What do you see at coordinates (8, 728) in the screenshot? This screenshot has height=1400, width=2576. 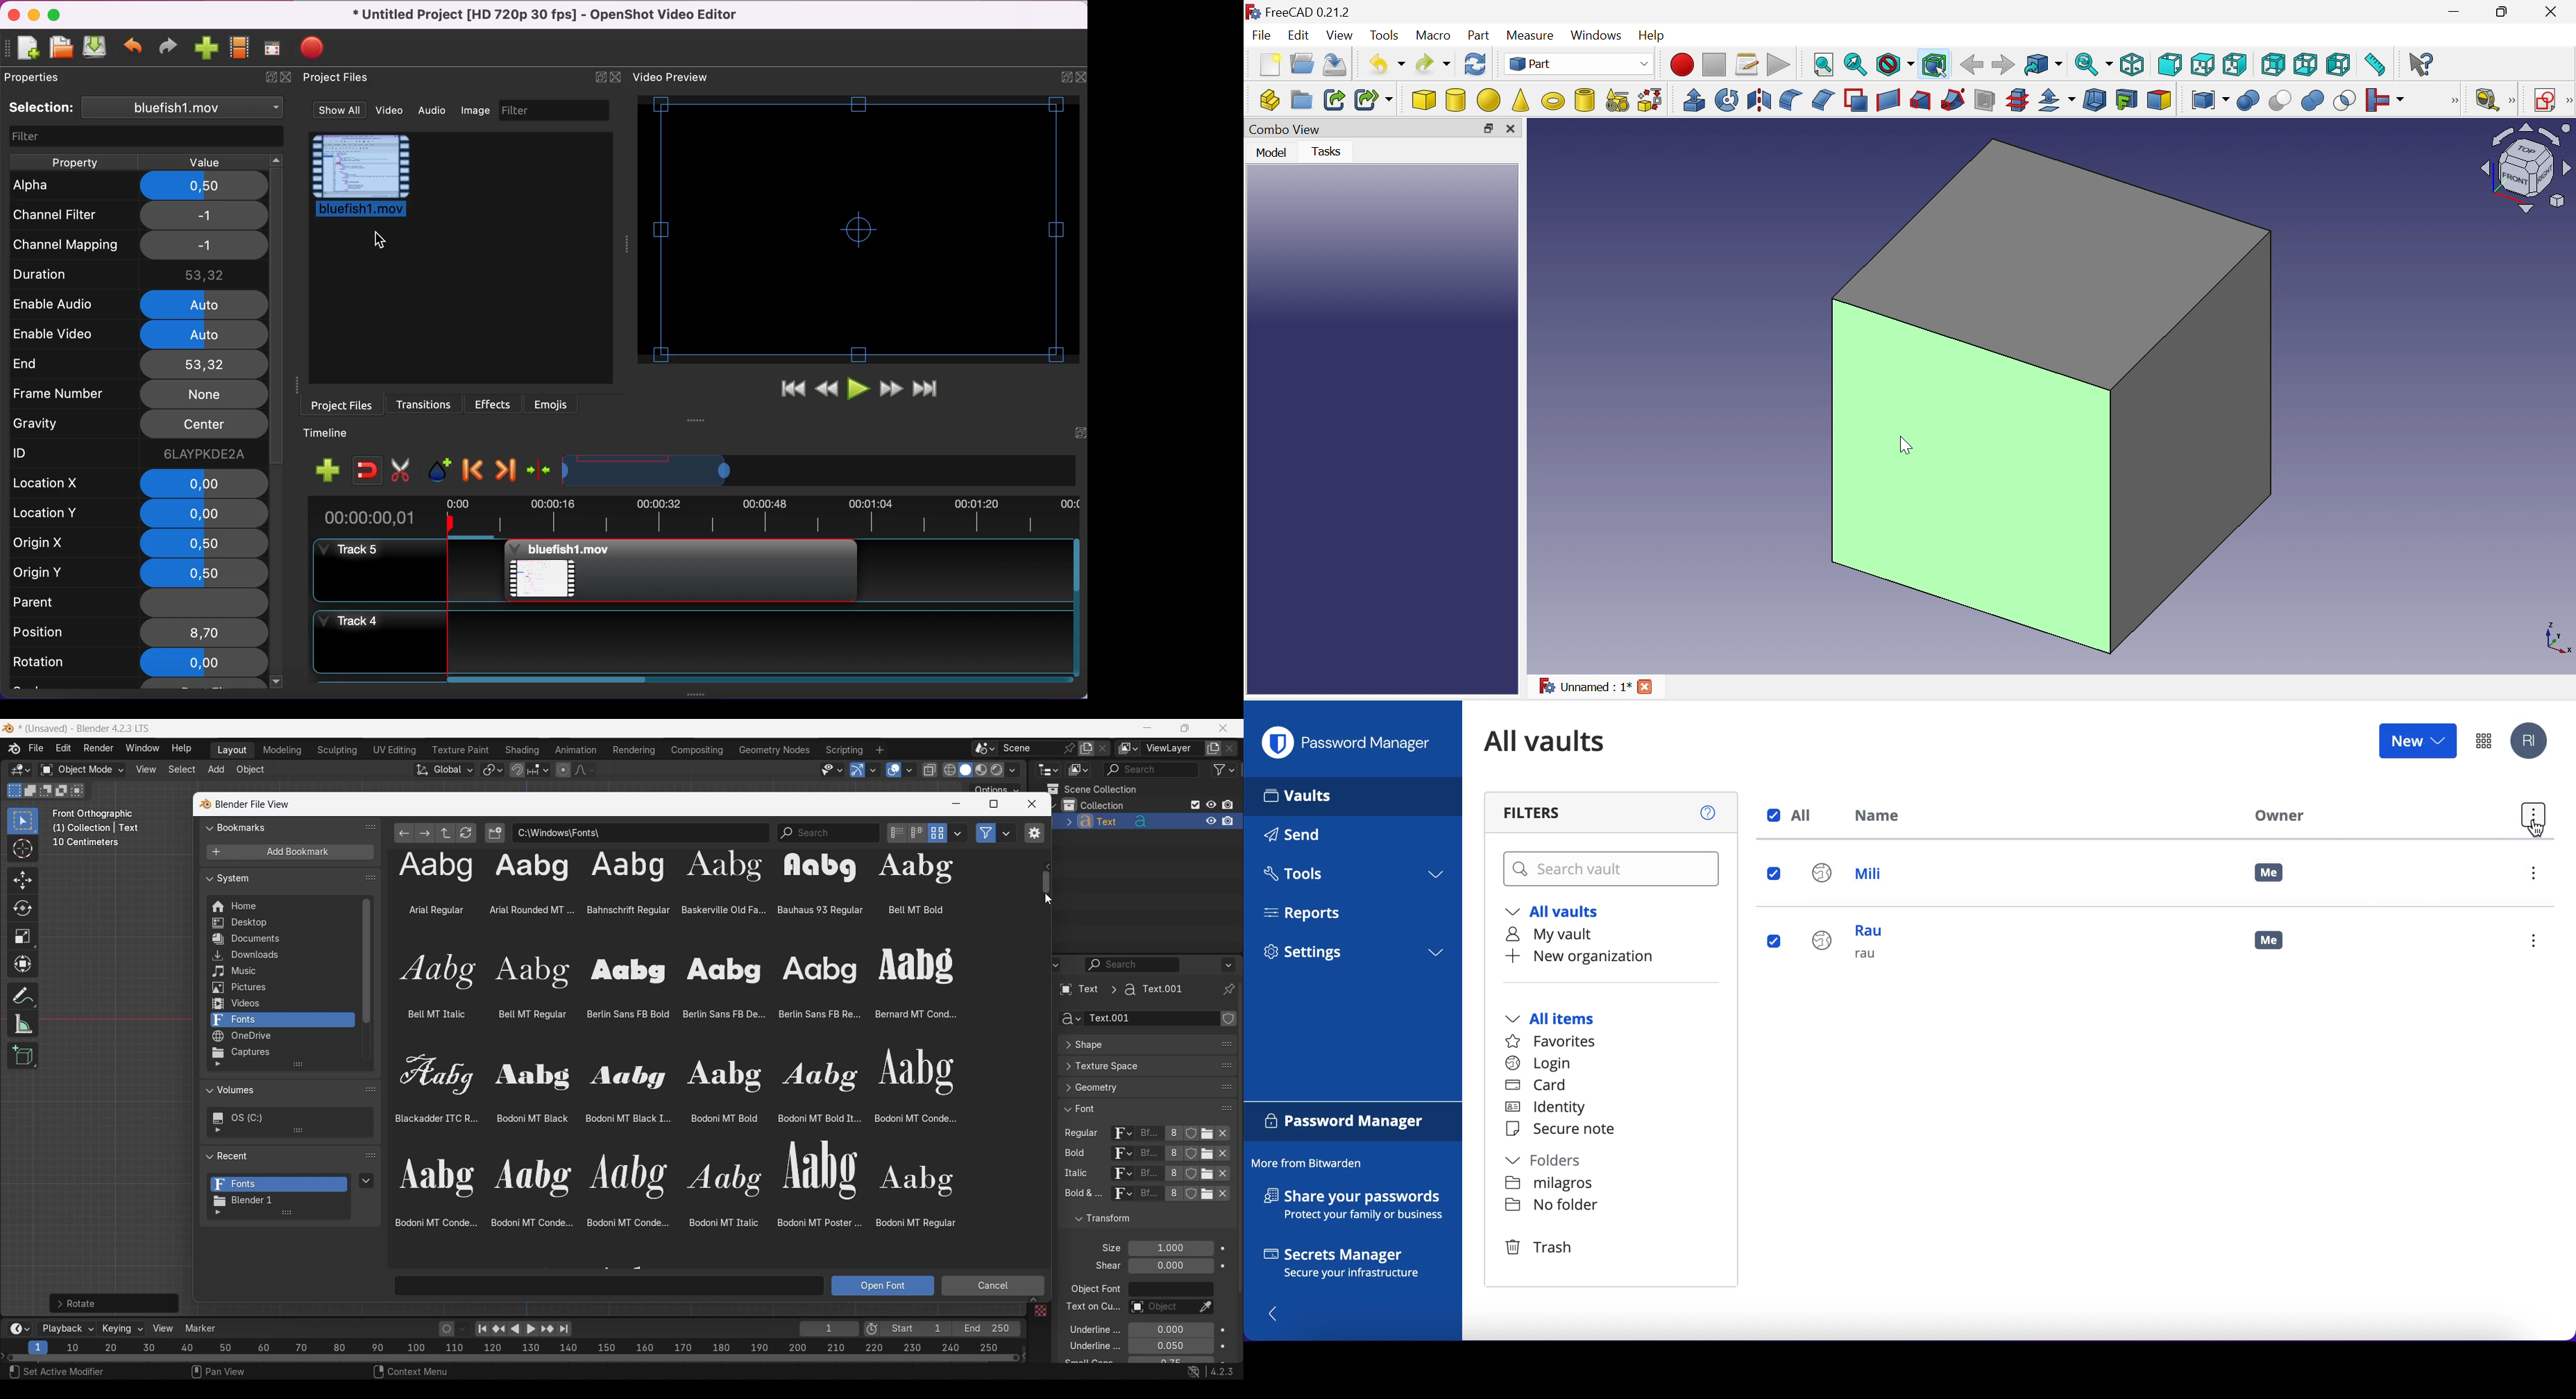 I see `Software logo` at bounding box center [8, 728].